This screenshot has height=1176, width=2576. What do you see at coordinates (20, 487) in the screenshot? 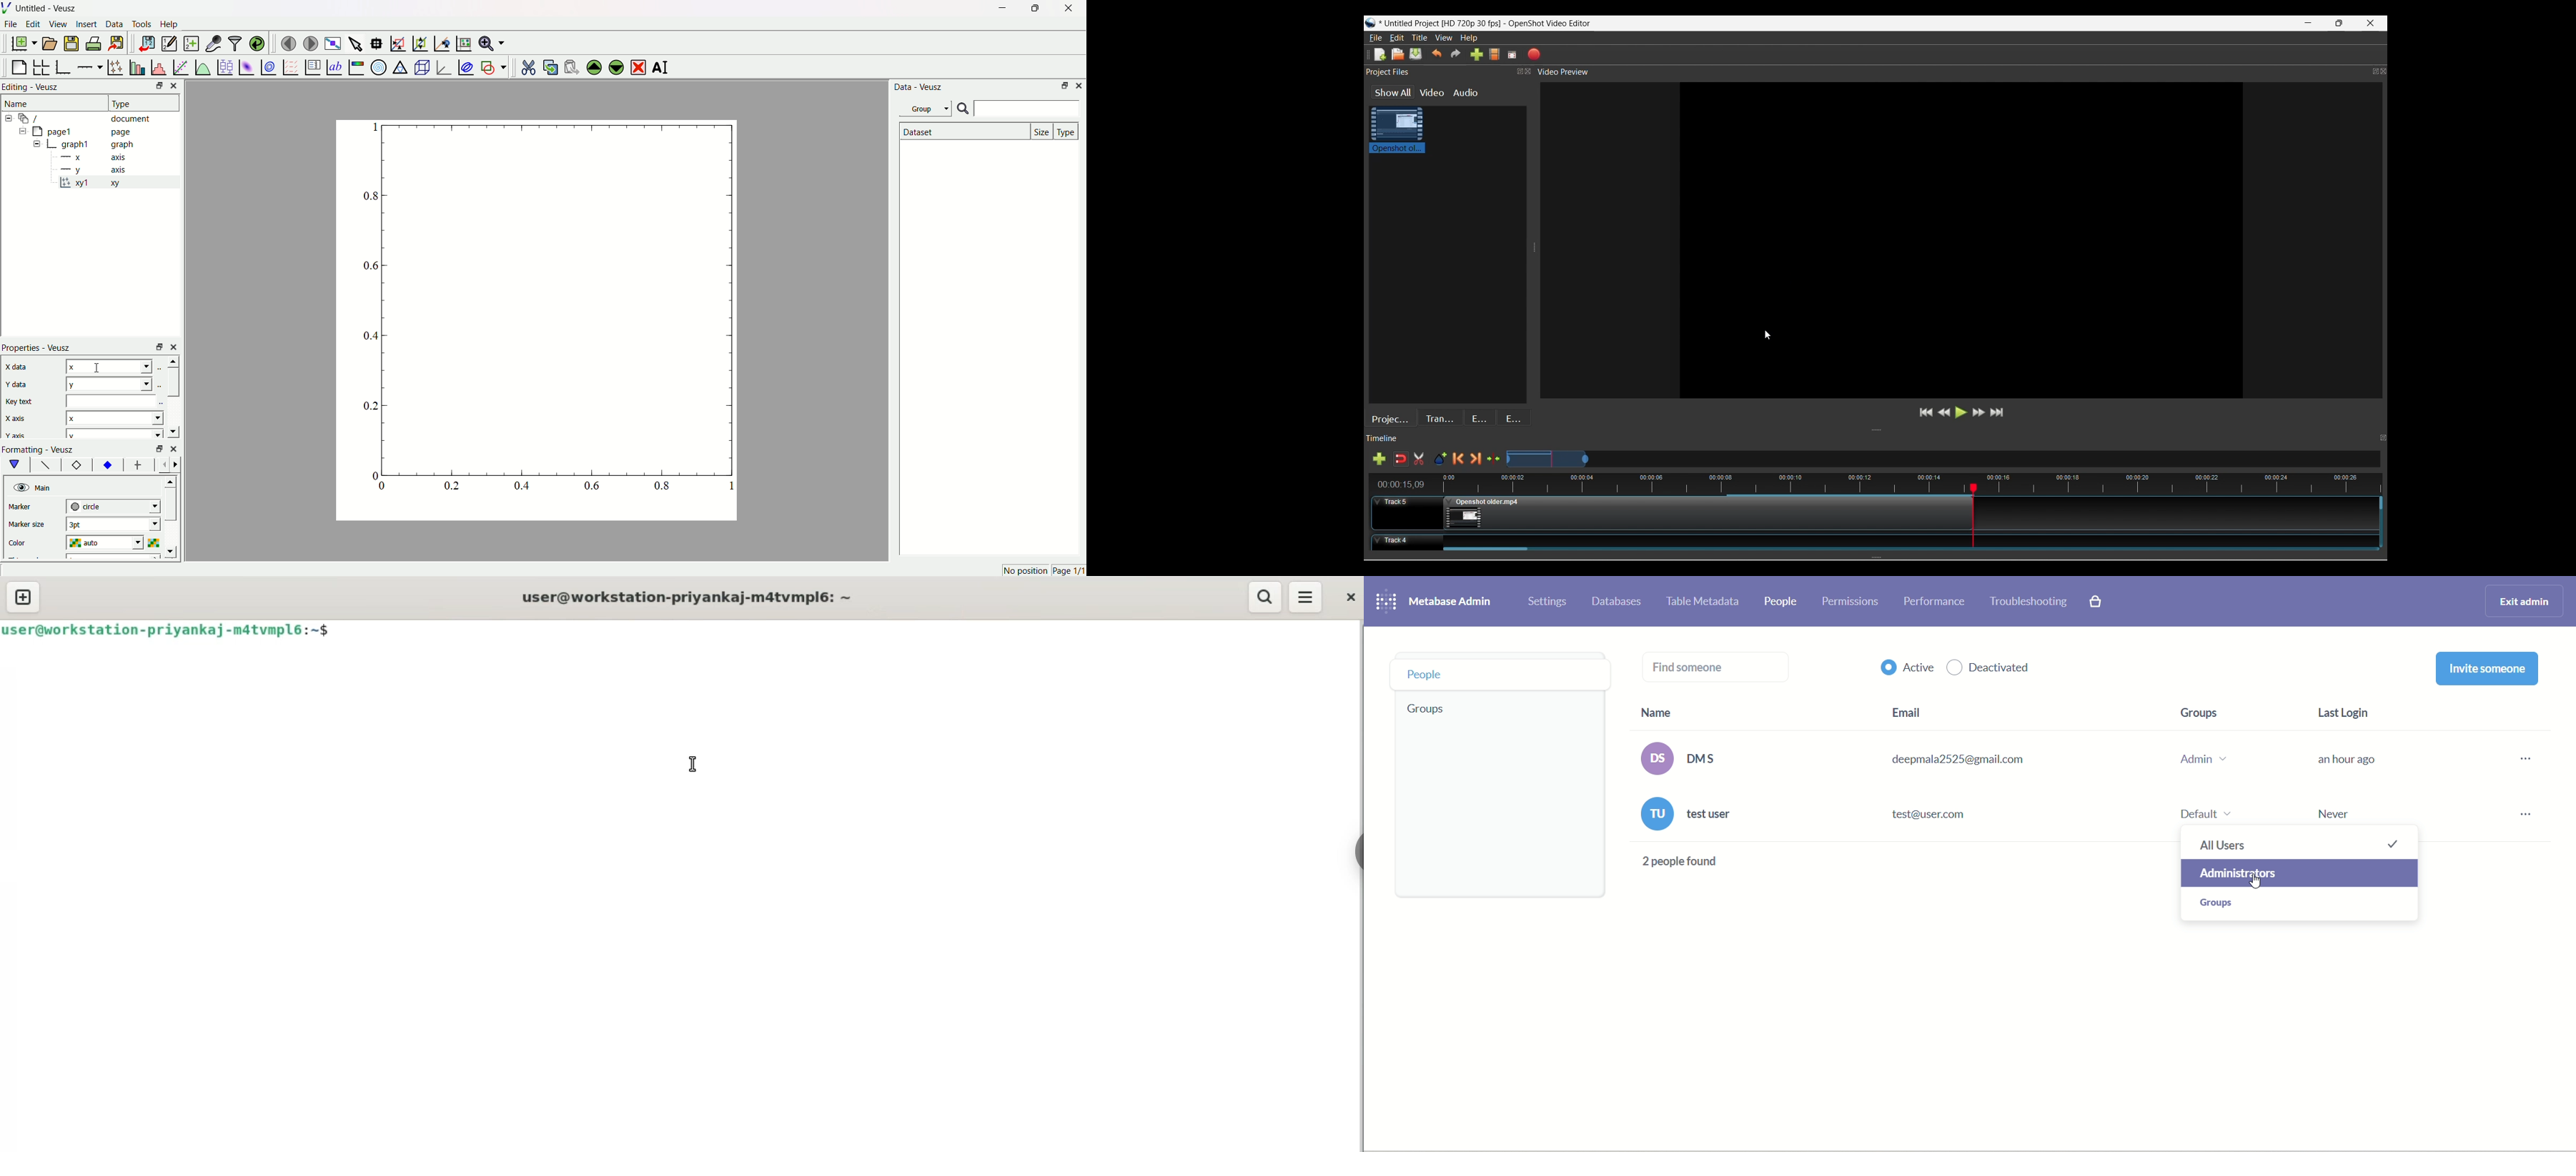
I see `hide/unhide` at bounding box center [20, 487].